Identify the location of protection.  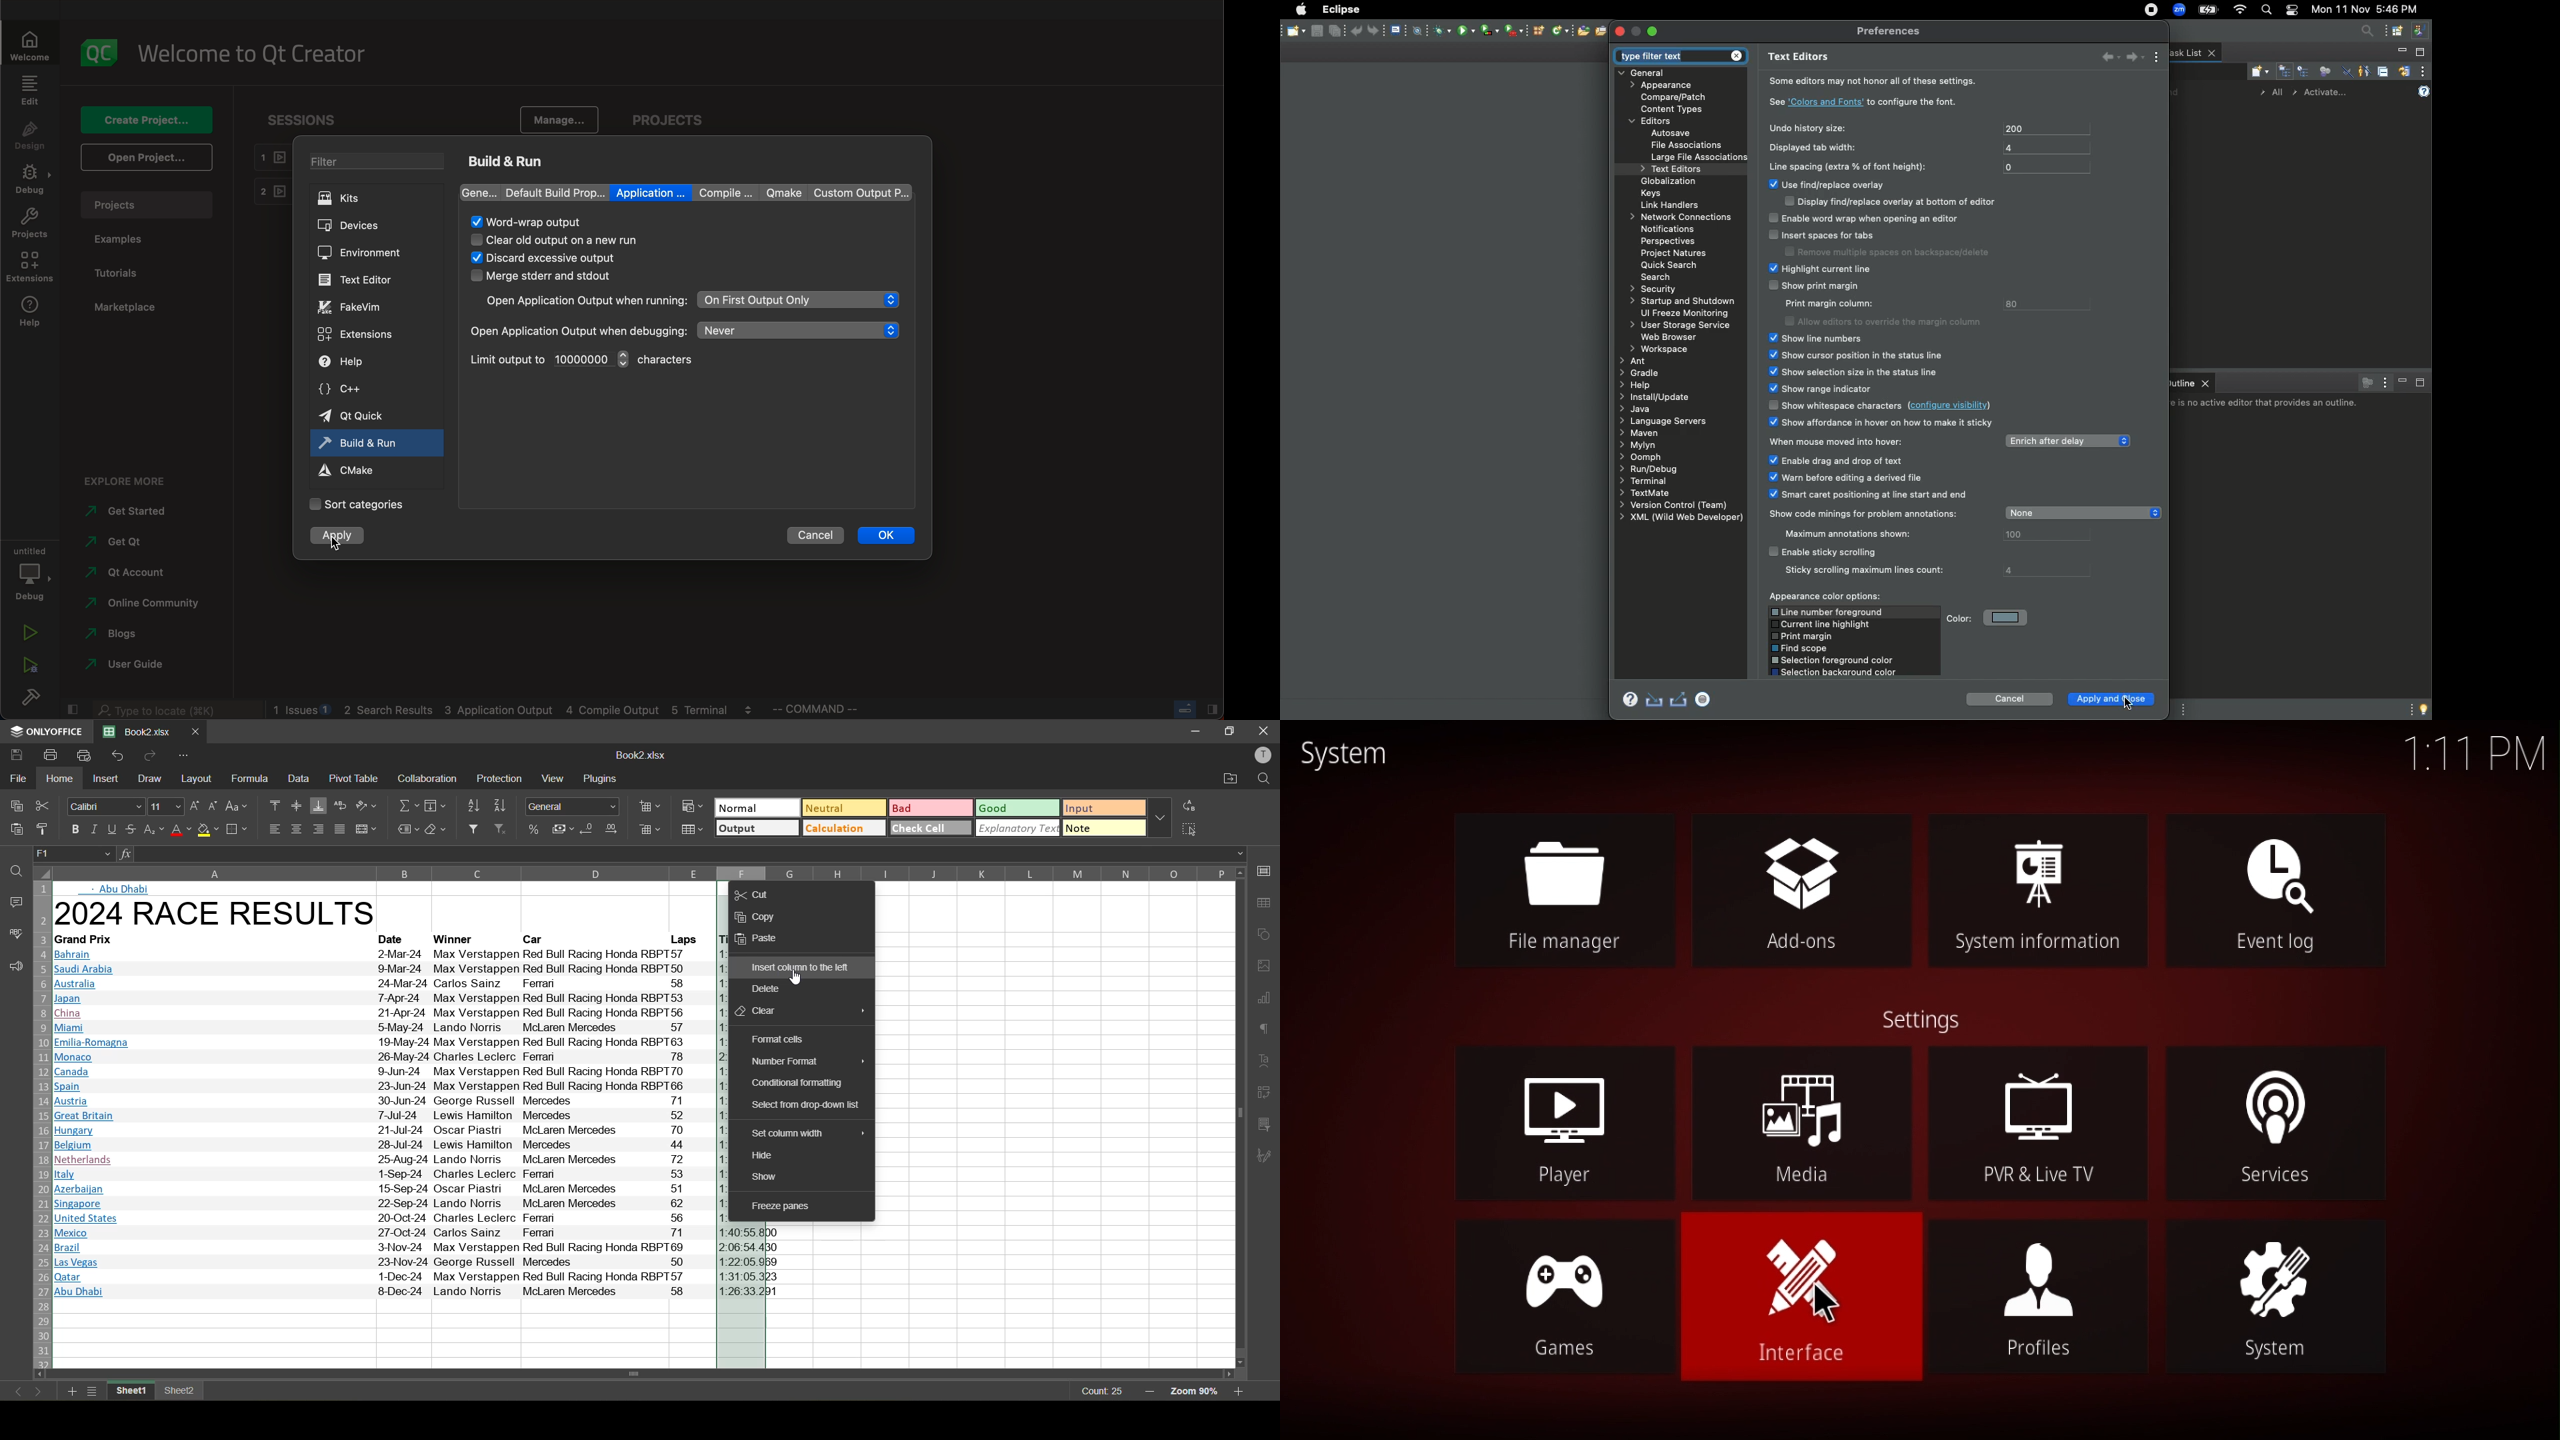
(499, 779).